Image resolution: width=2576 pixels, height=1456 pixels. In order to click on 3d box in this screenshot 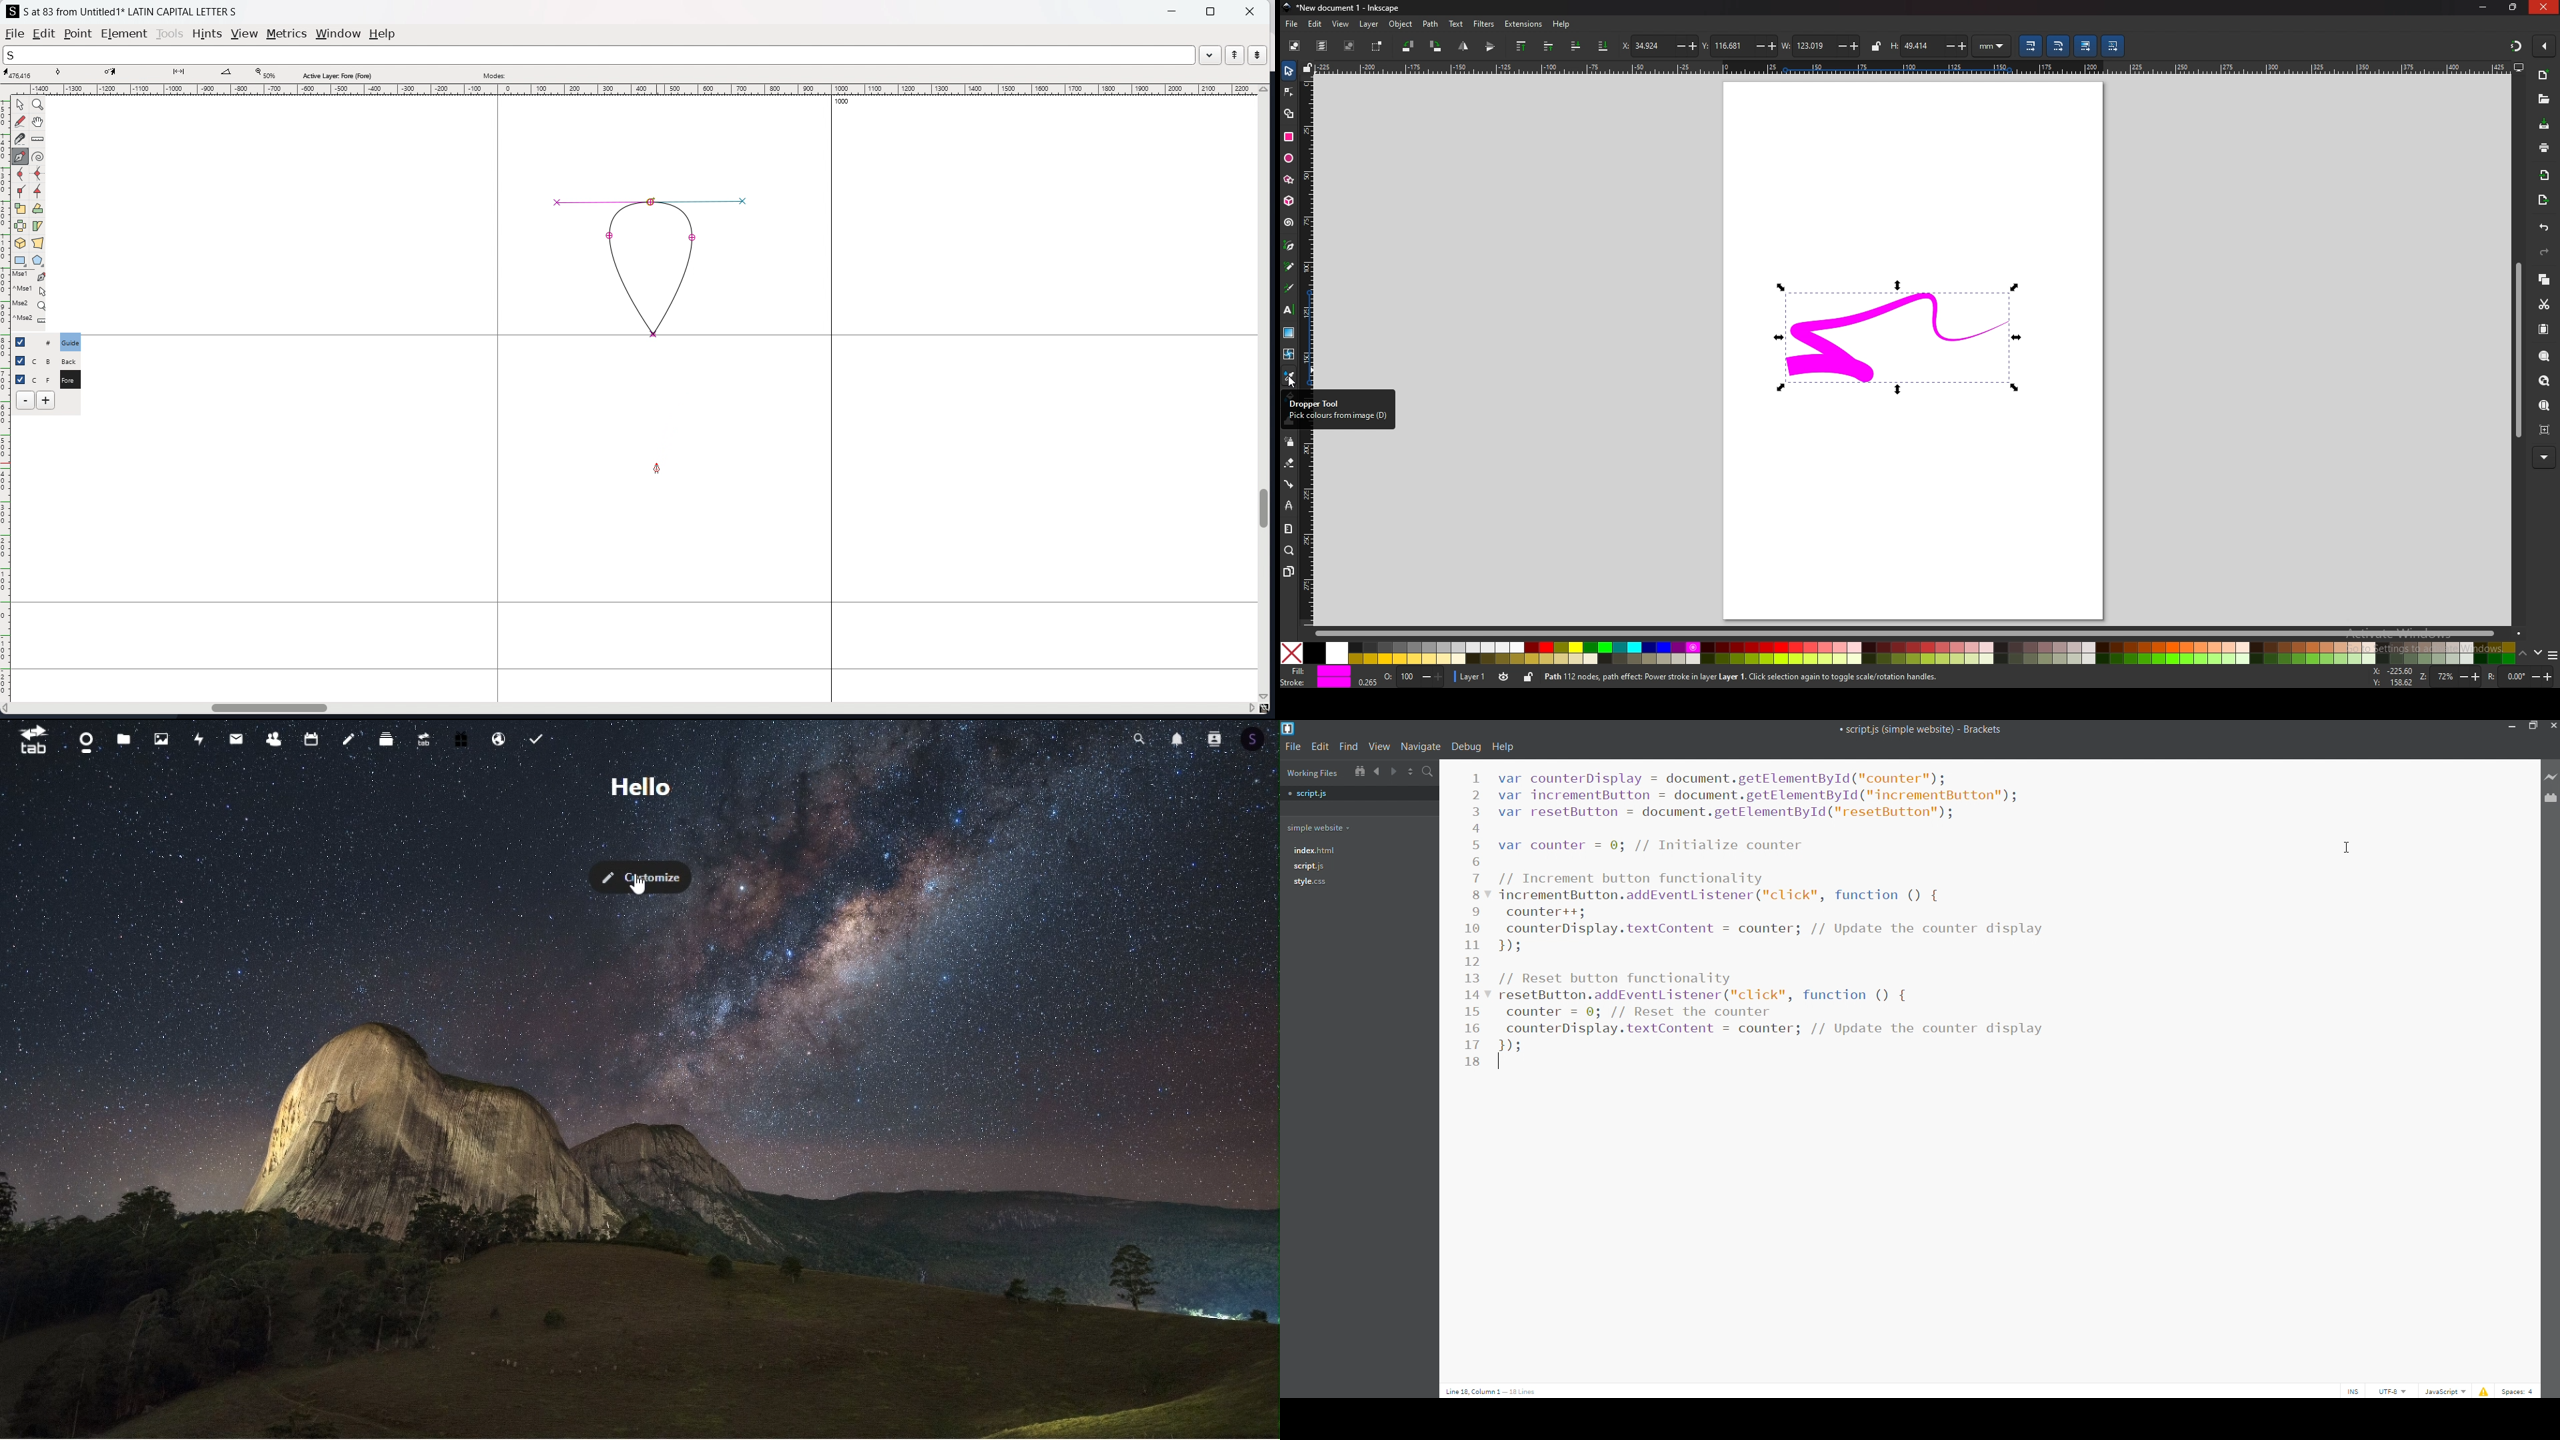, I will do `click(1289, 201)`.